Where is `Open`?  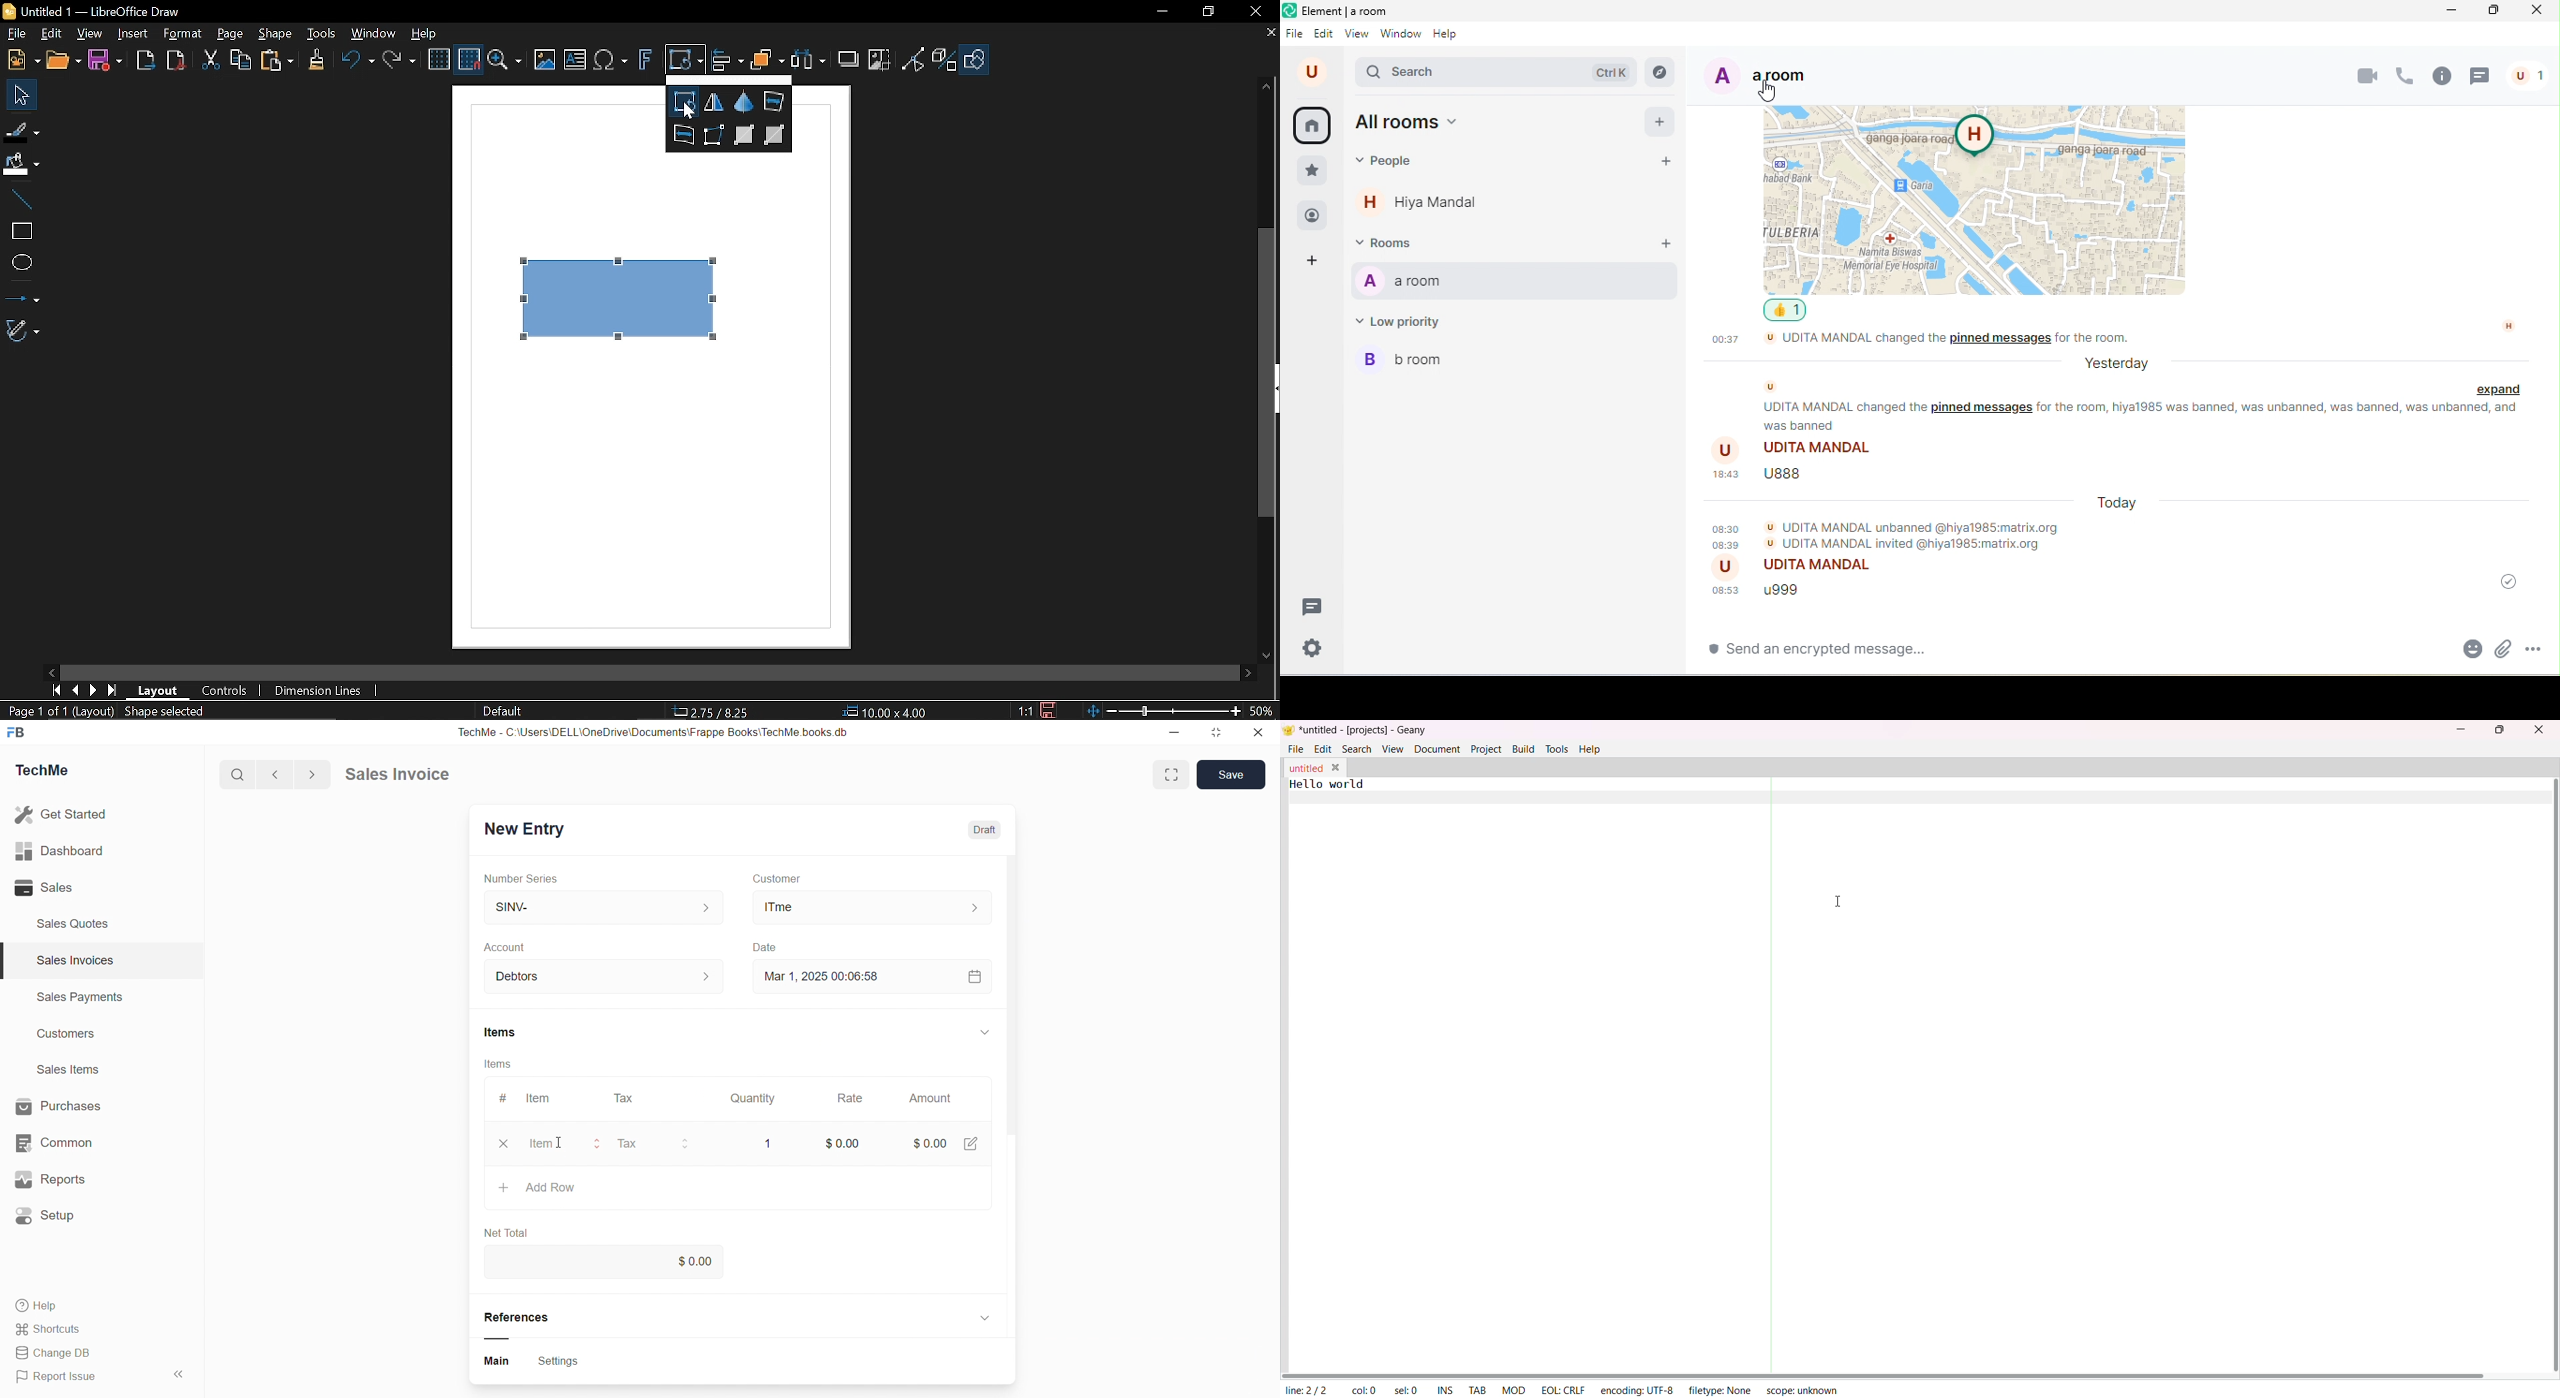 Open is located at coordinates (65, 61).